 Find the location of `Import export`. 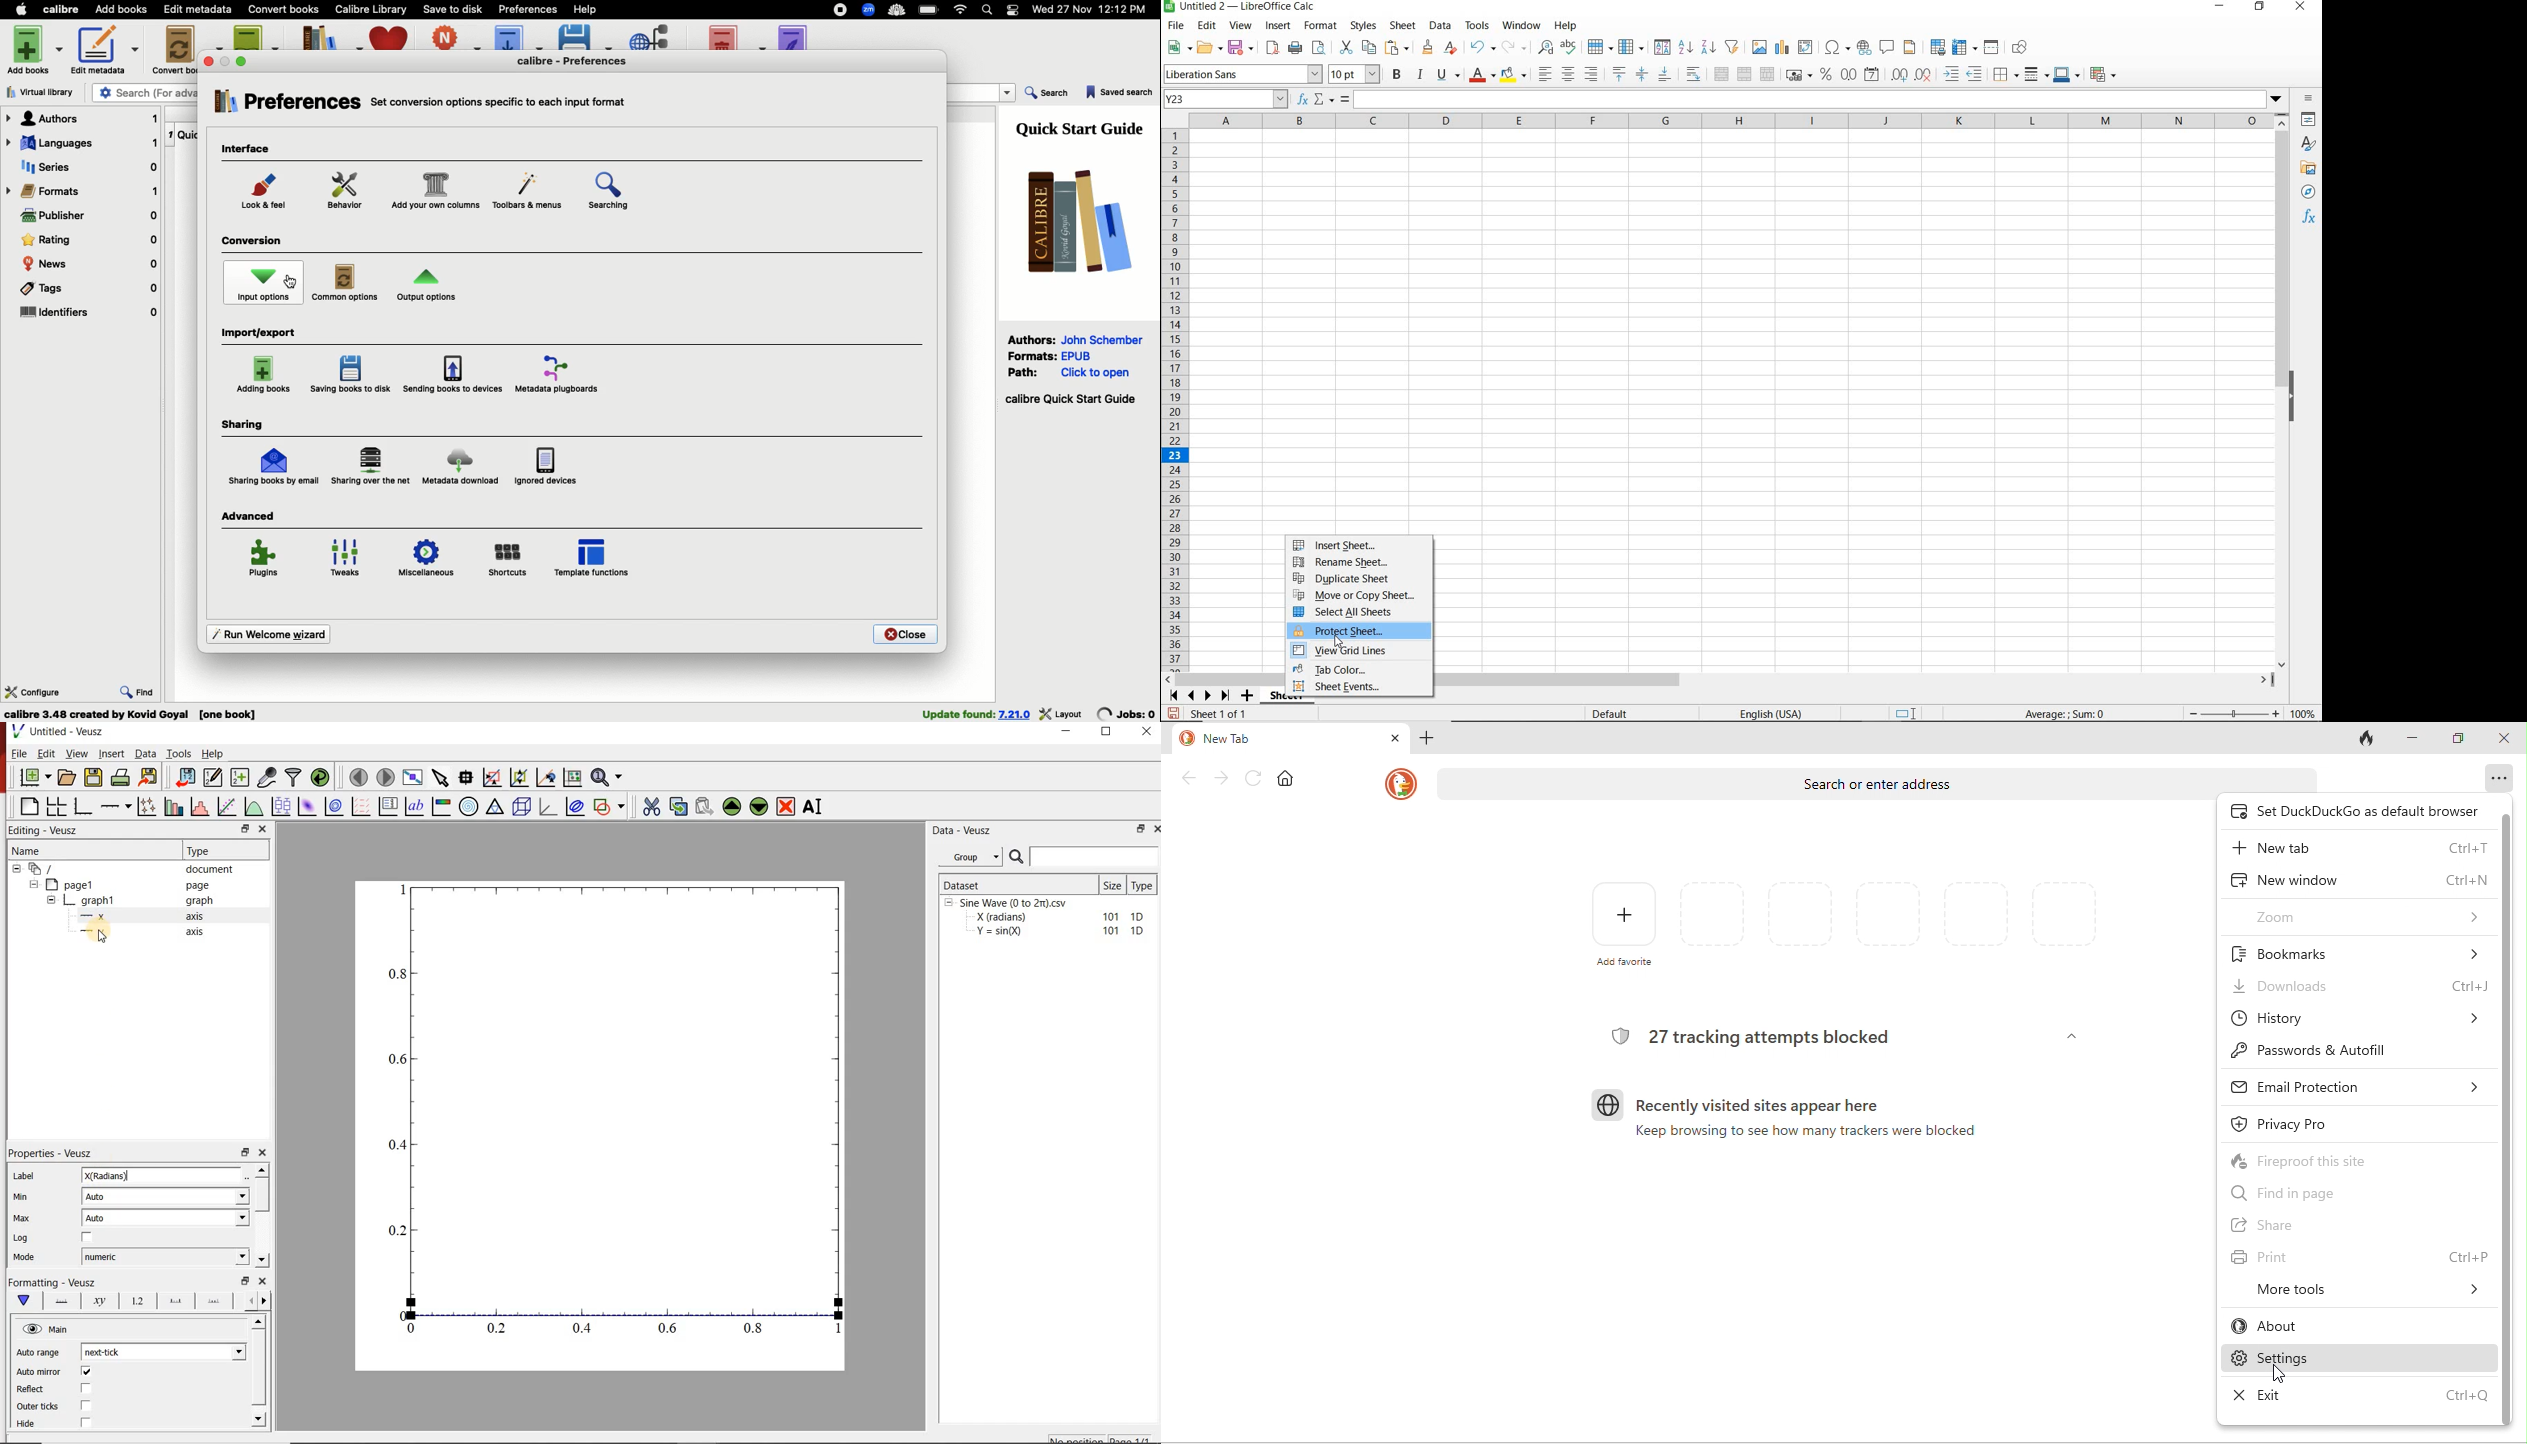

Import export is located at coordinates (263, 334).